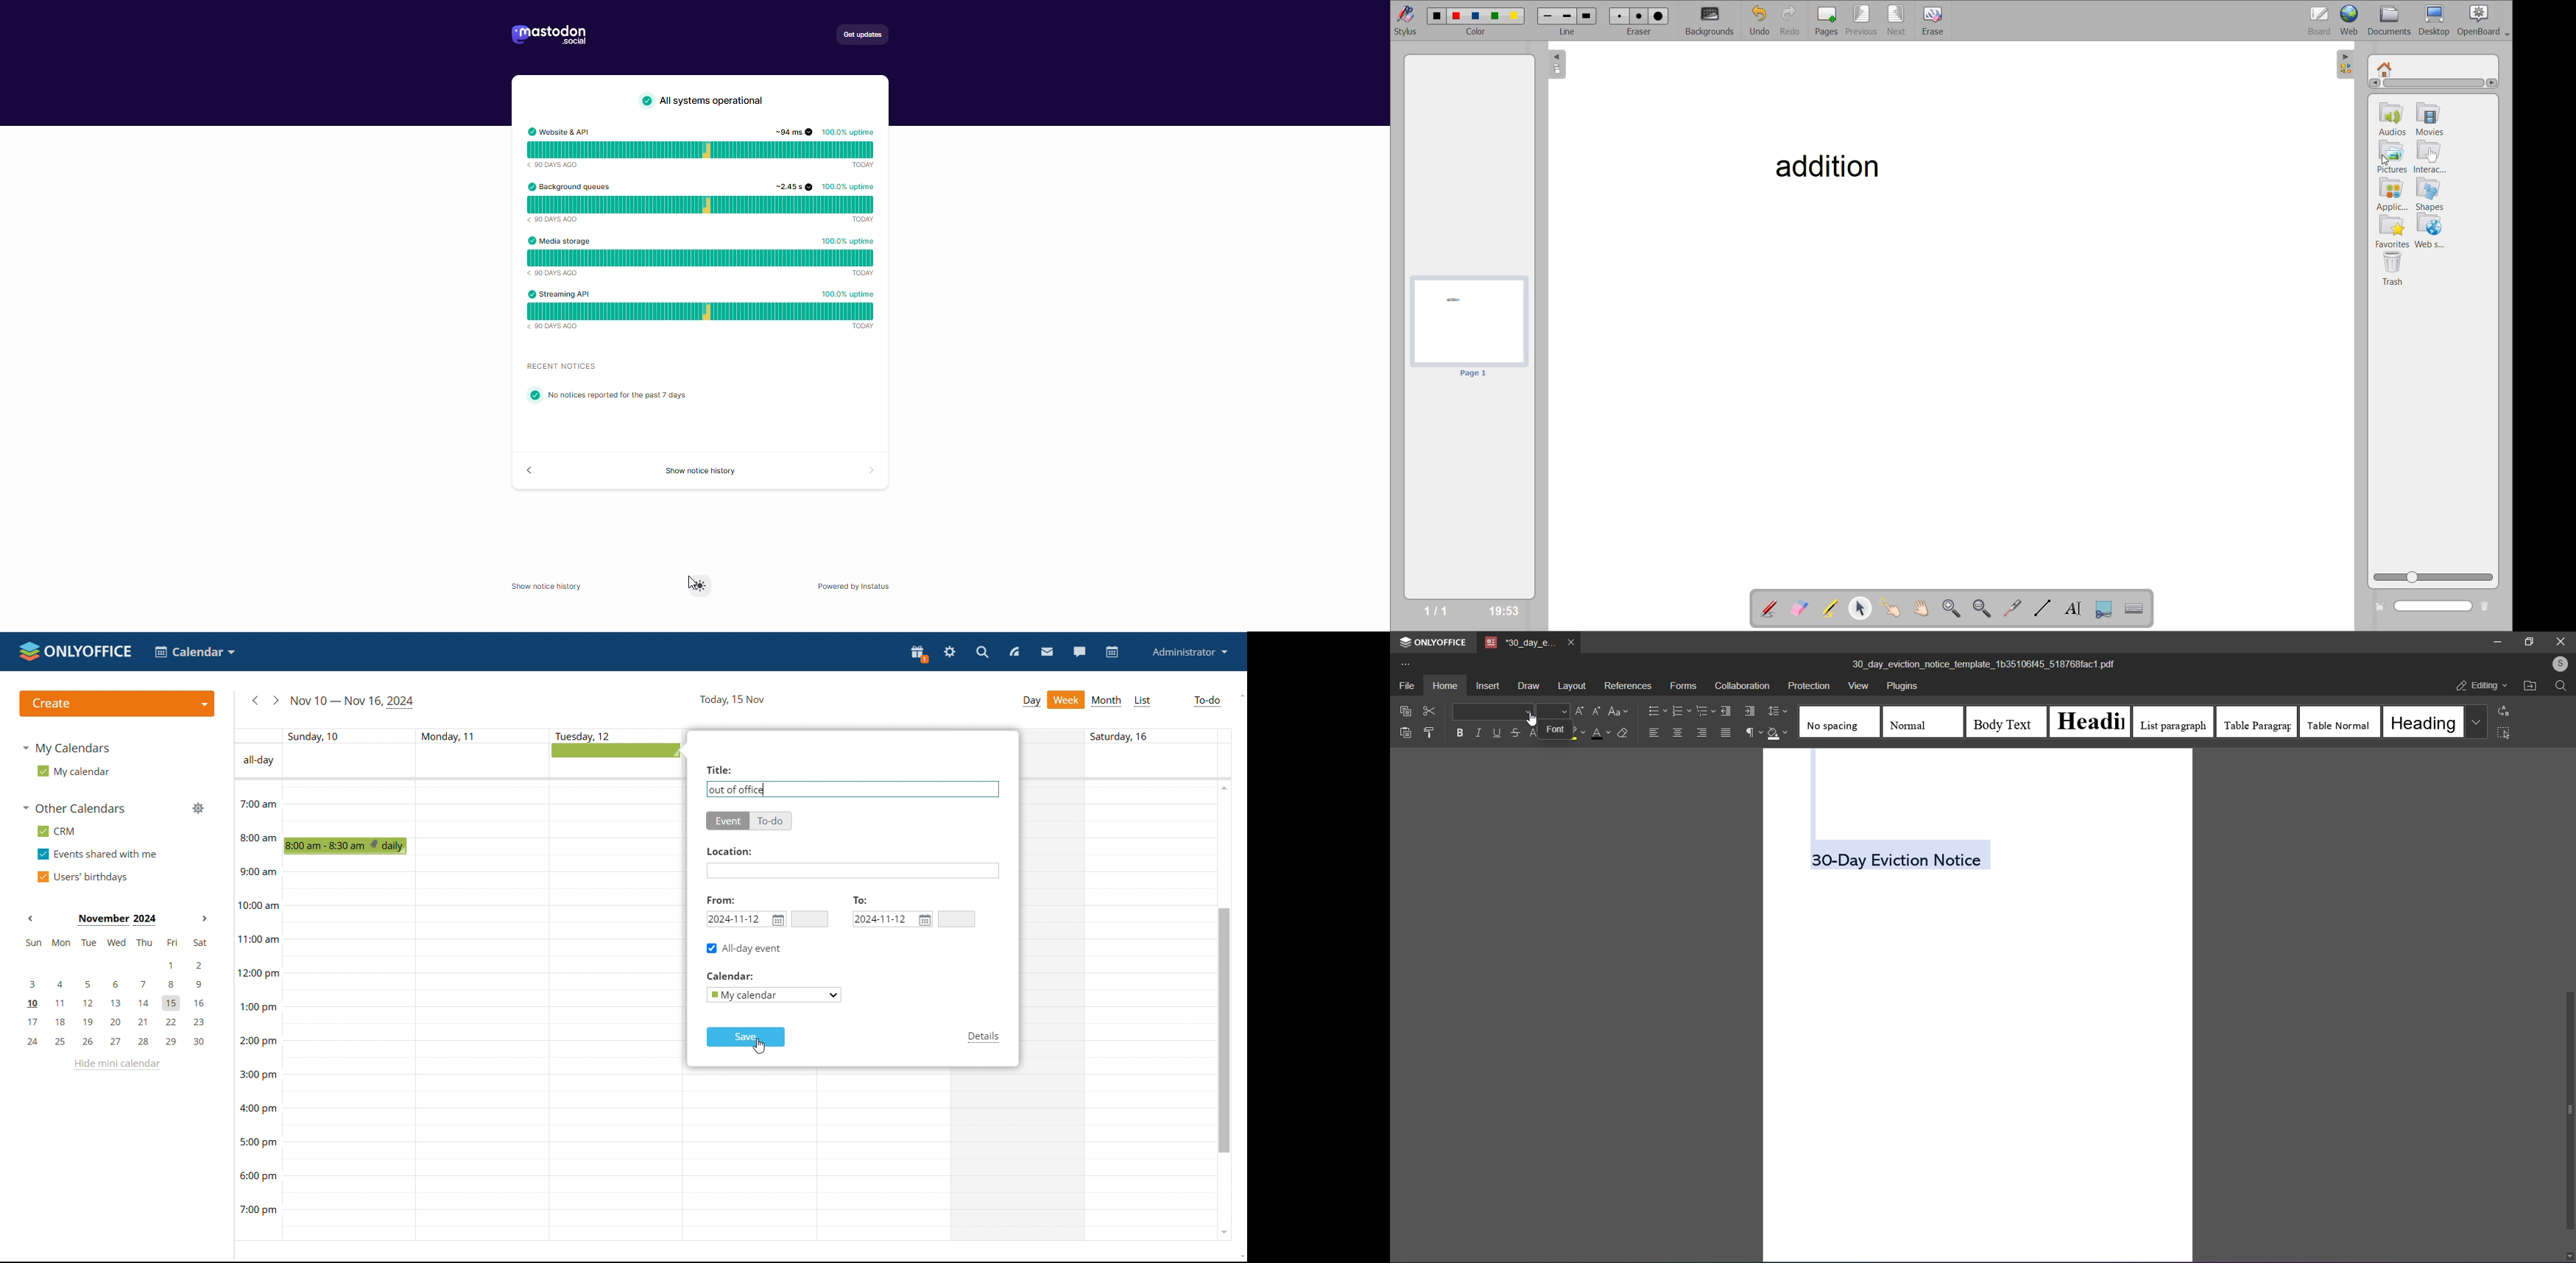  What do you see at coordinates (1779, 734) in the screenshot?
I see `shading` at bounding box center [1779, 734].